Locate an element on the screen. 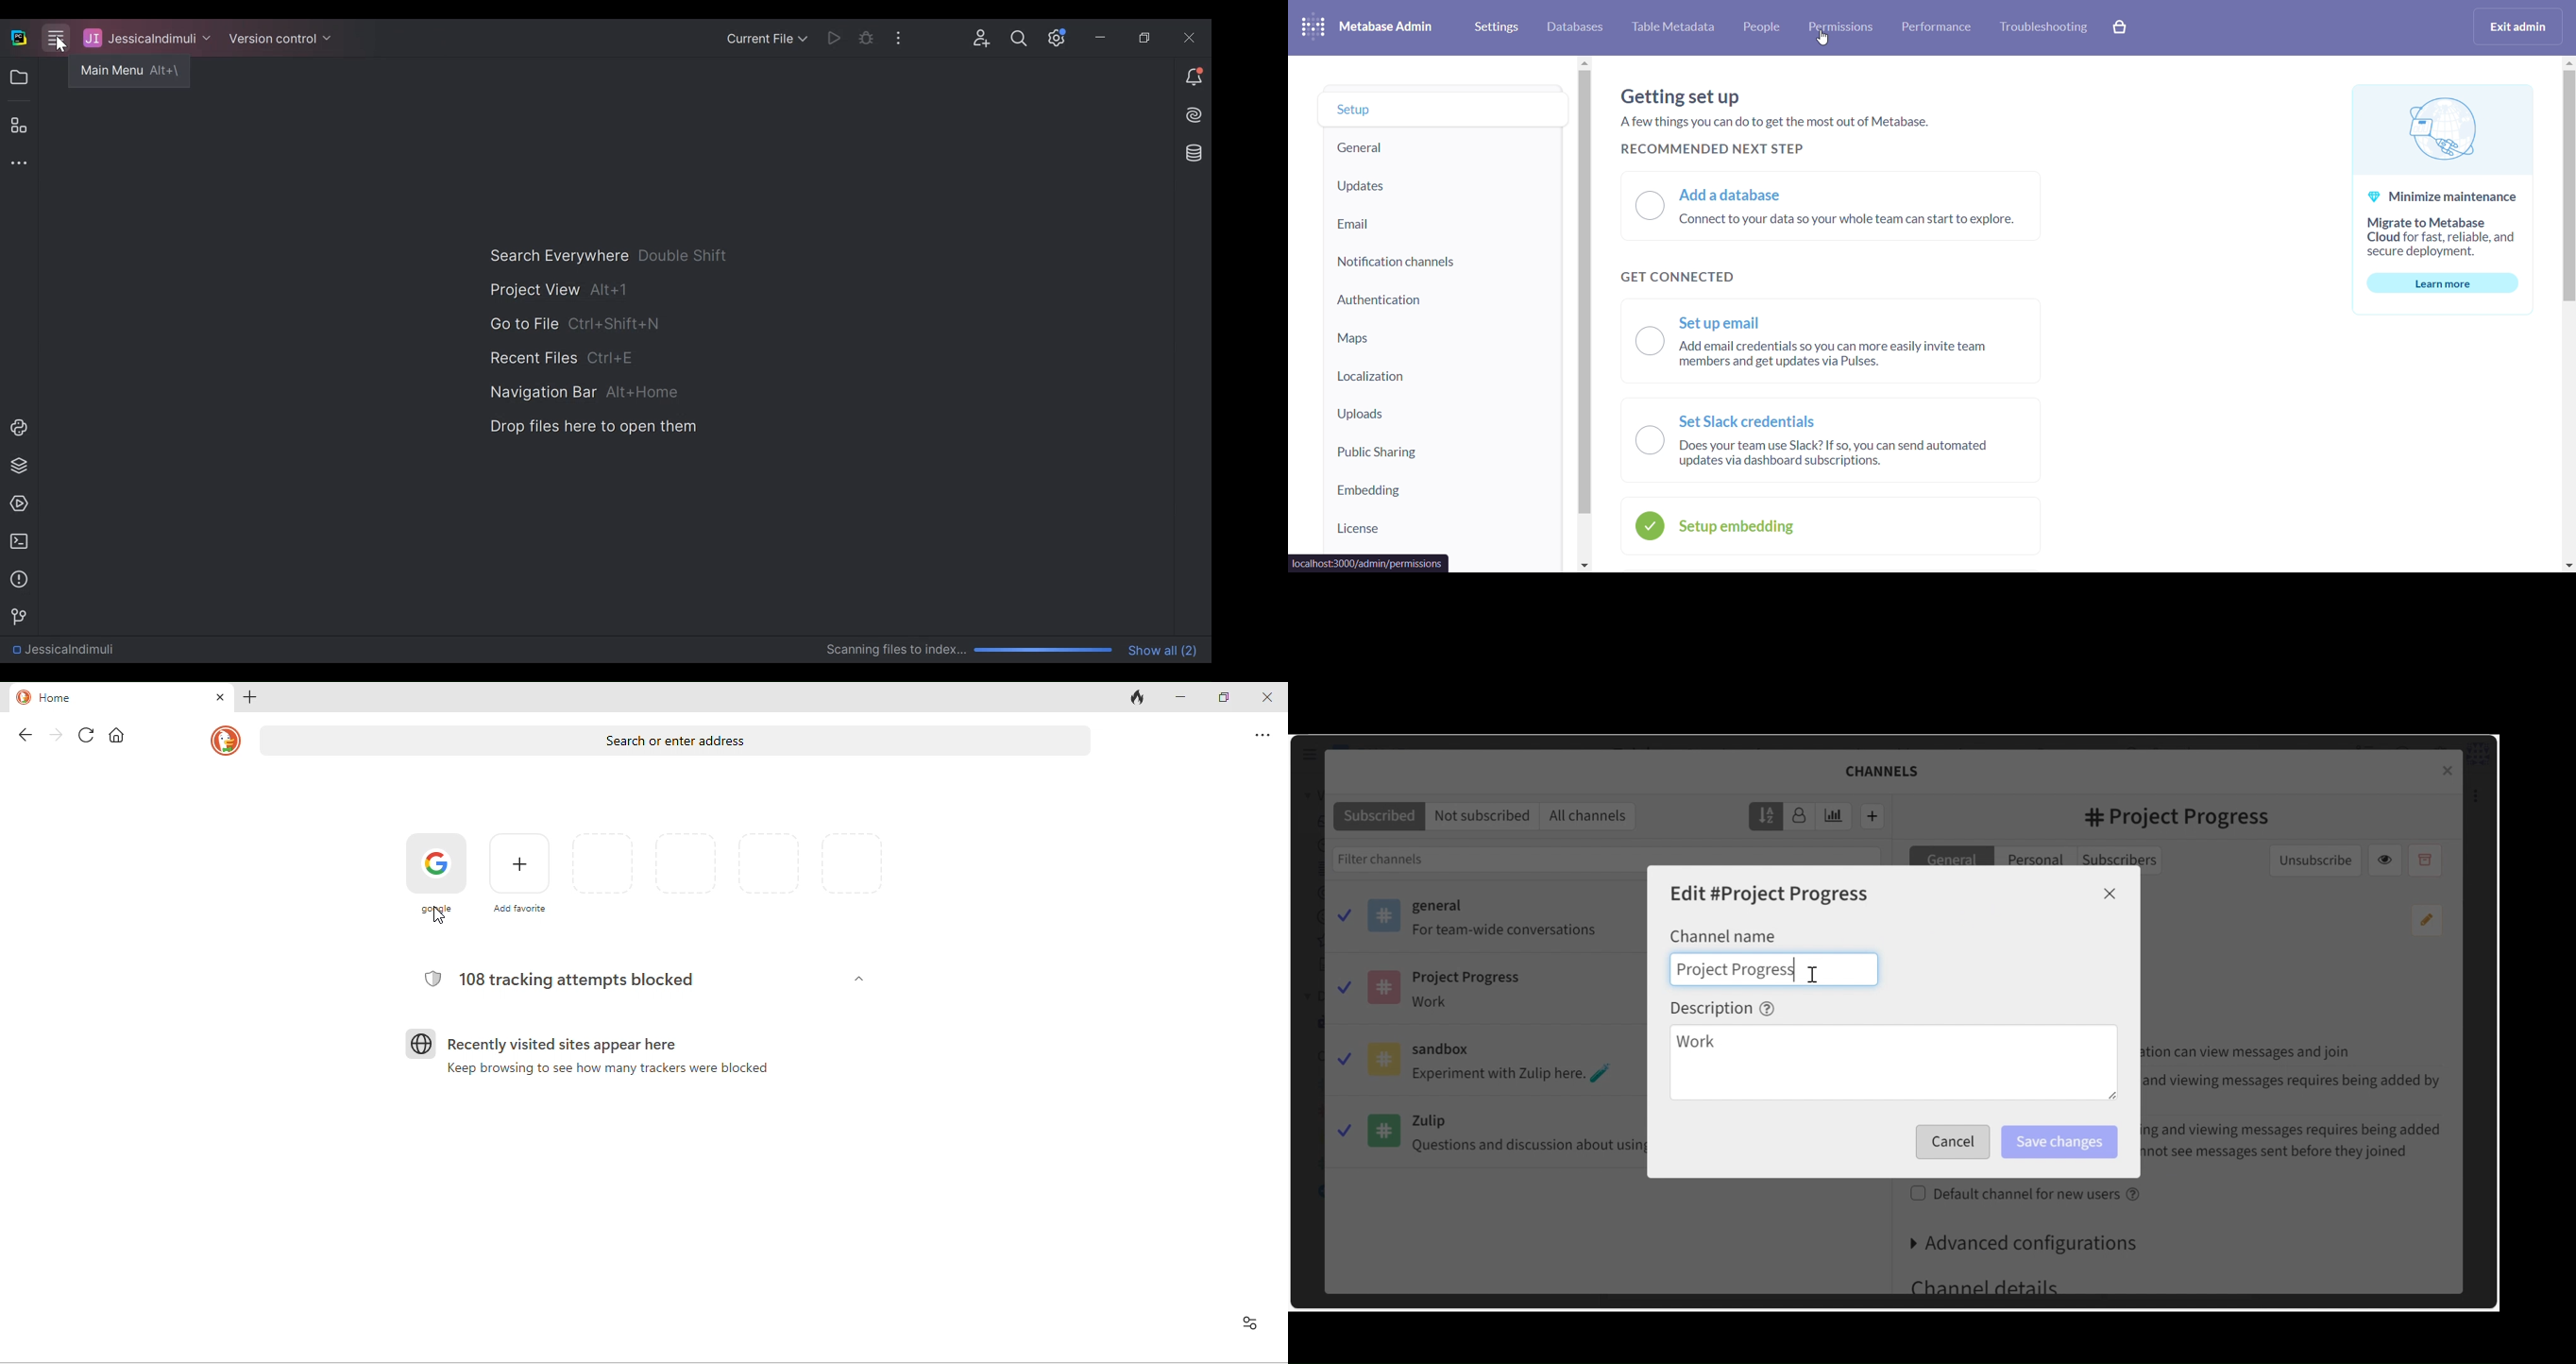 This screenshot has width=2576, height=1372. Go to File is located at coordinates (573, 325).